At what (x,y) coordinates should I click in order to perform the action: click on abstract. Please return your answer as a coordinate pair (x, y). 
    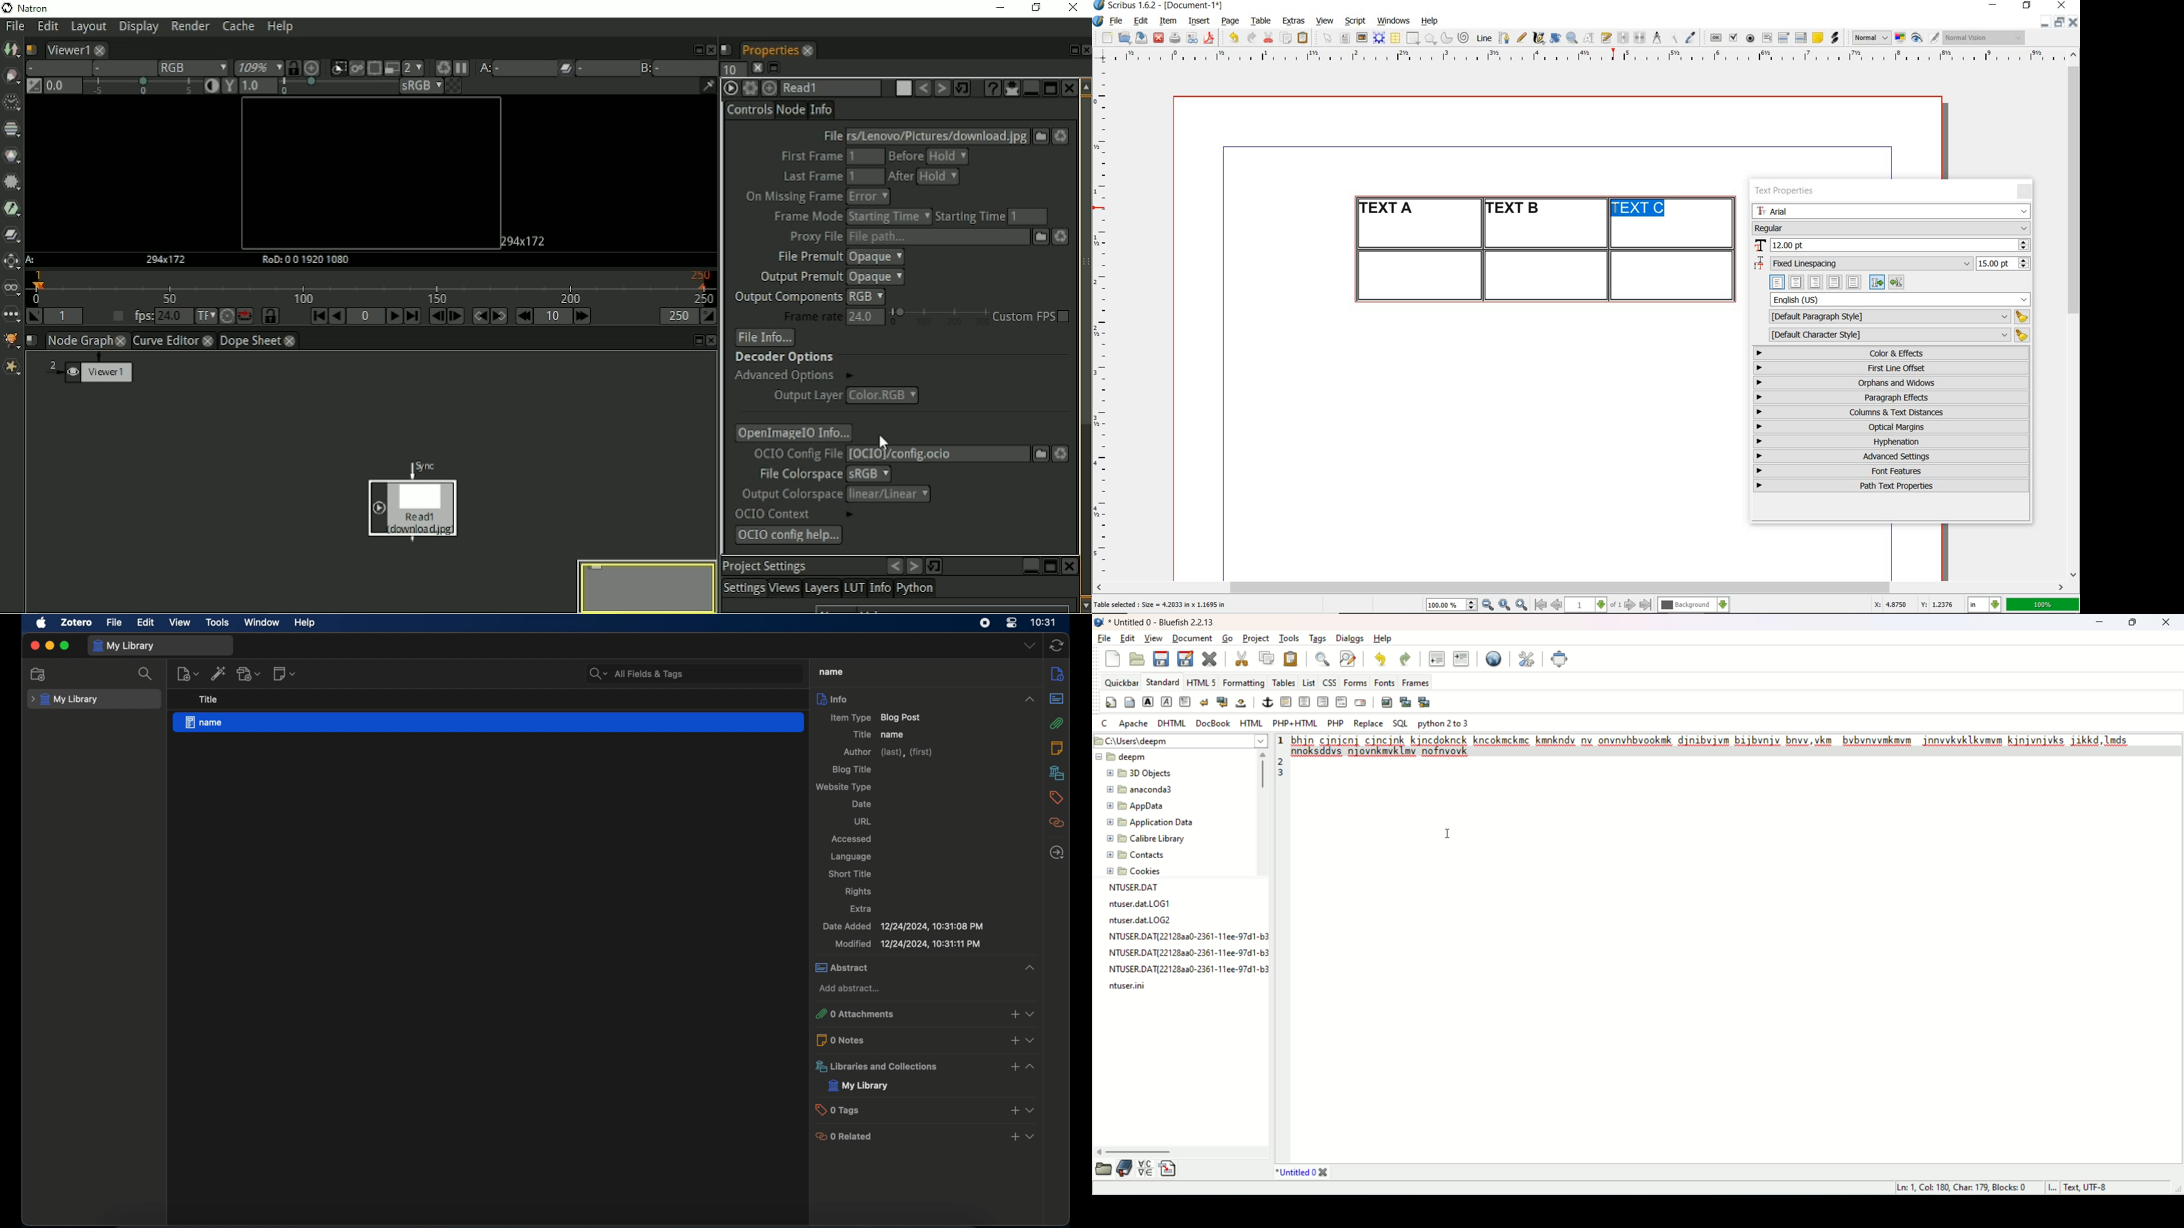
    Looking at the image, I should click on (1057, 699).